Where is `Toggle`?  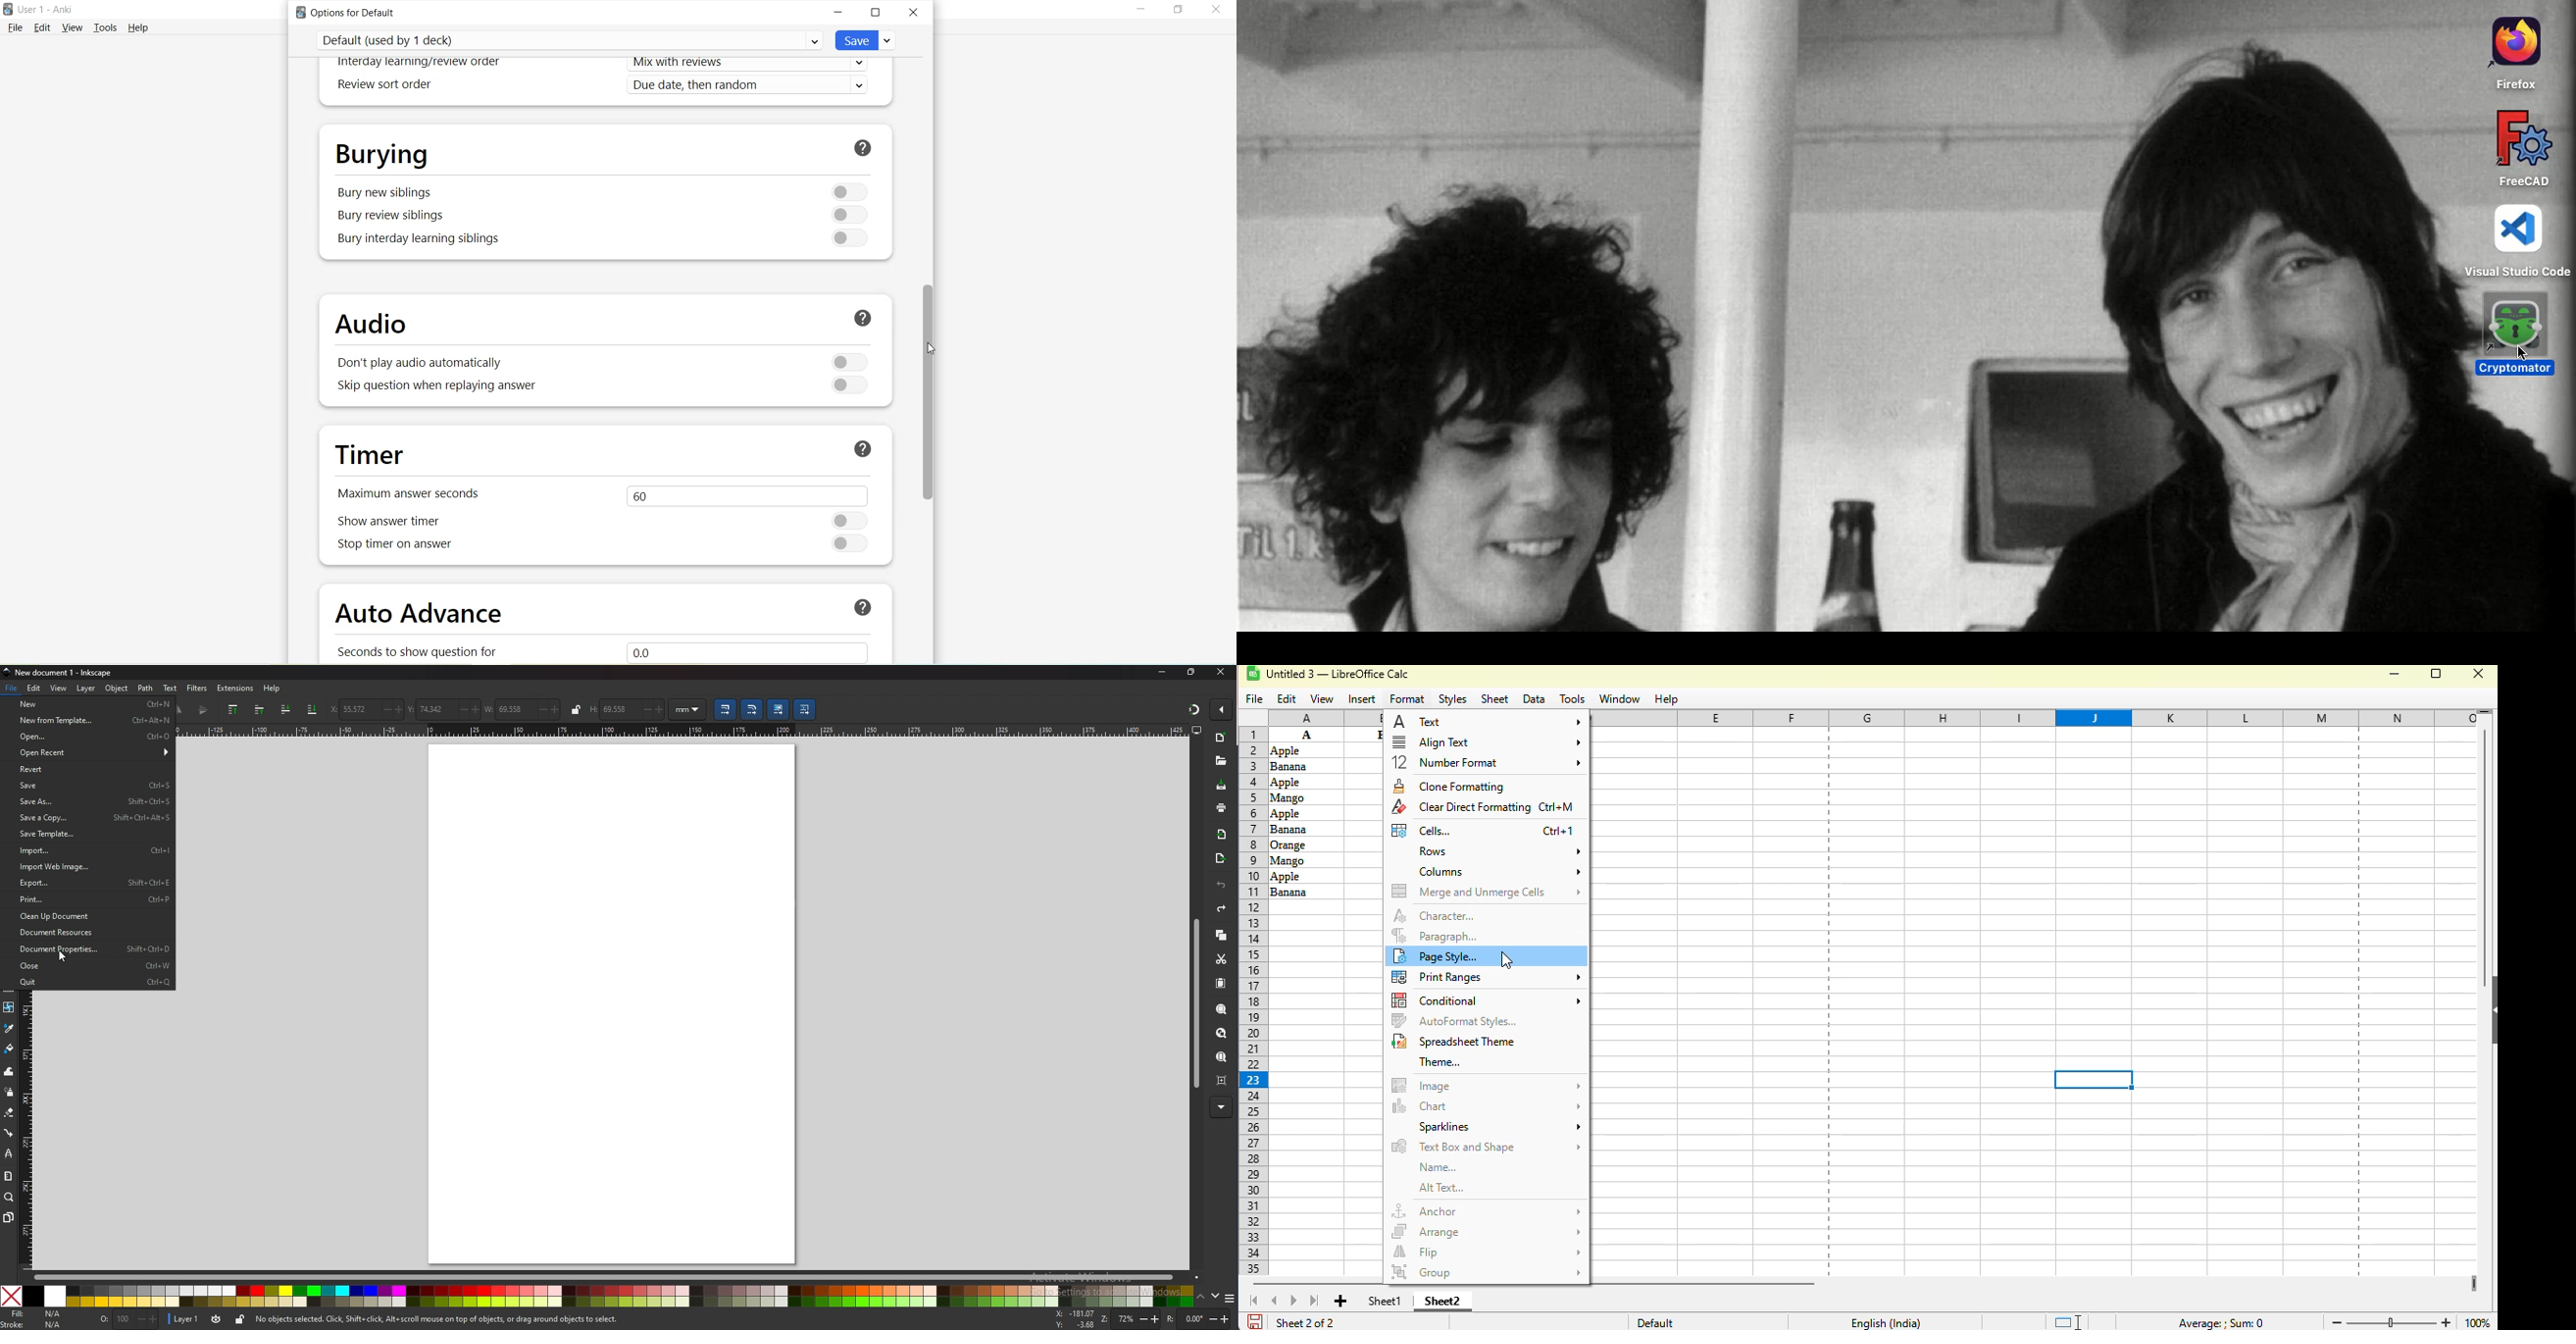
Toggle is located at coordinates (848, 383).